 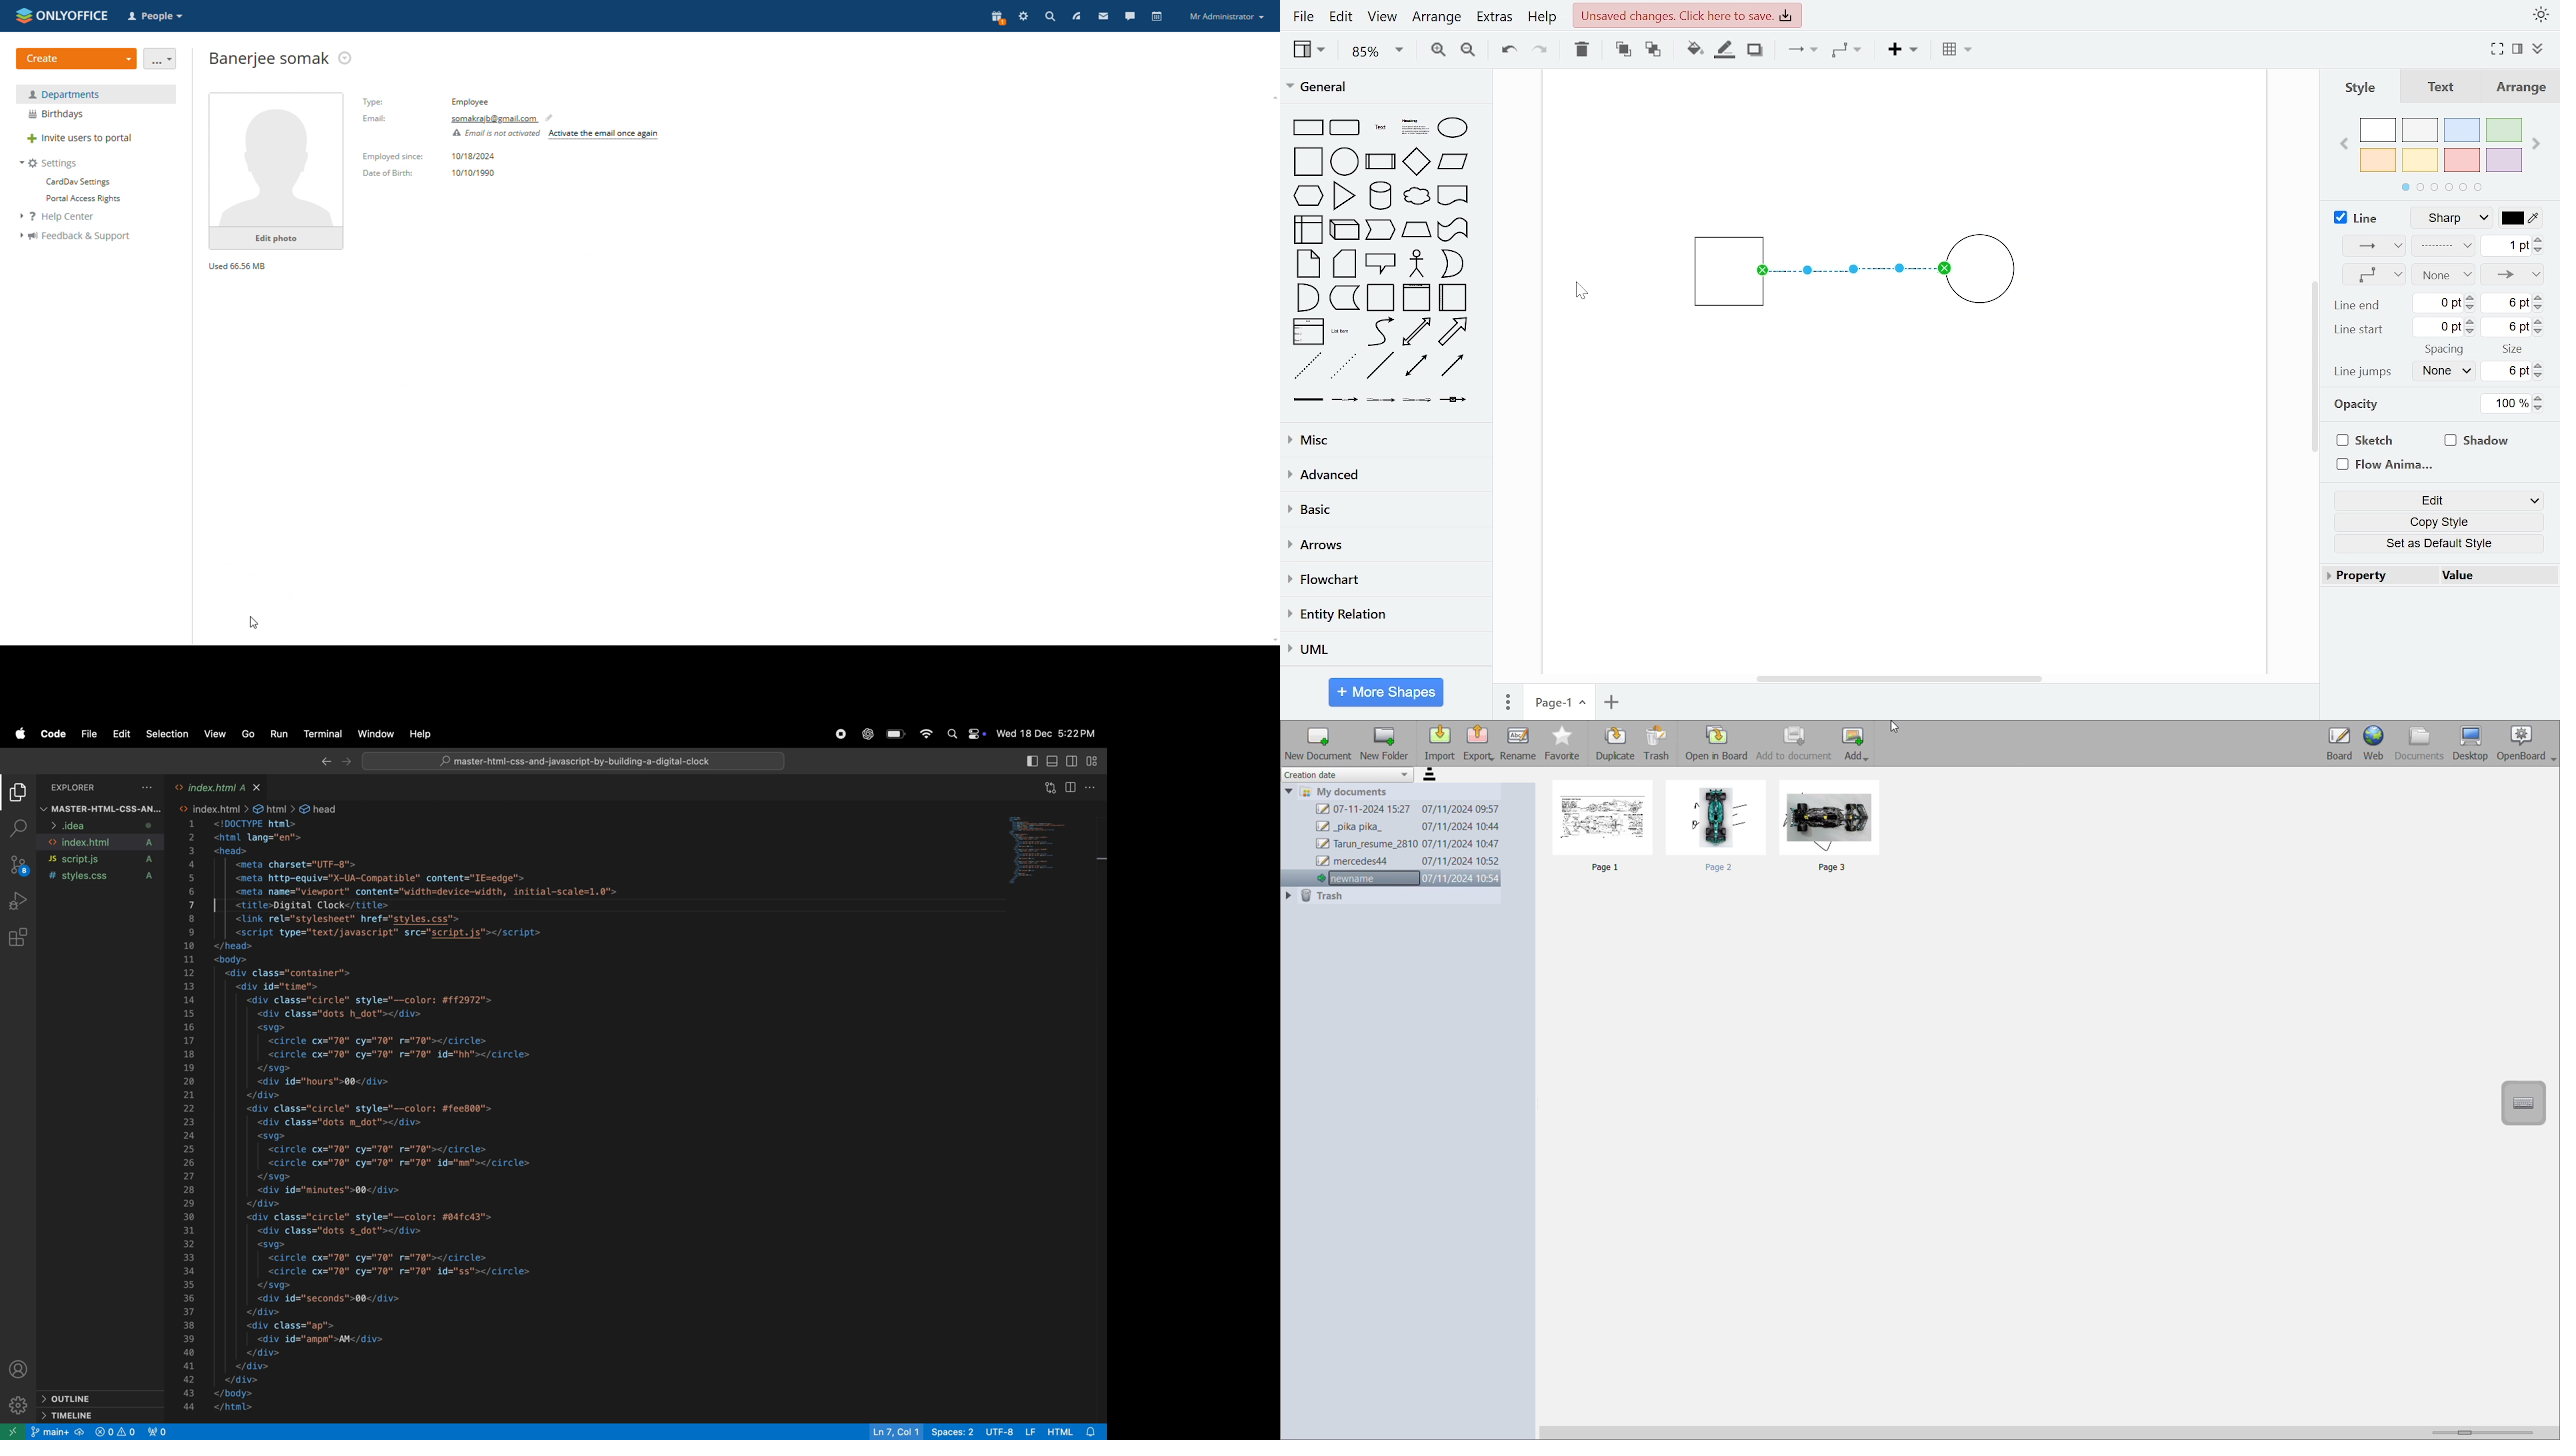 What do you see at coordinates (1308, 367) in the screenshot?
I see `dashed line` at bounding box center [1308, 367].